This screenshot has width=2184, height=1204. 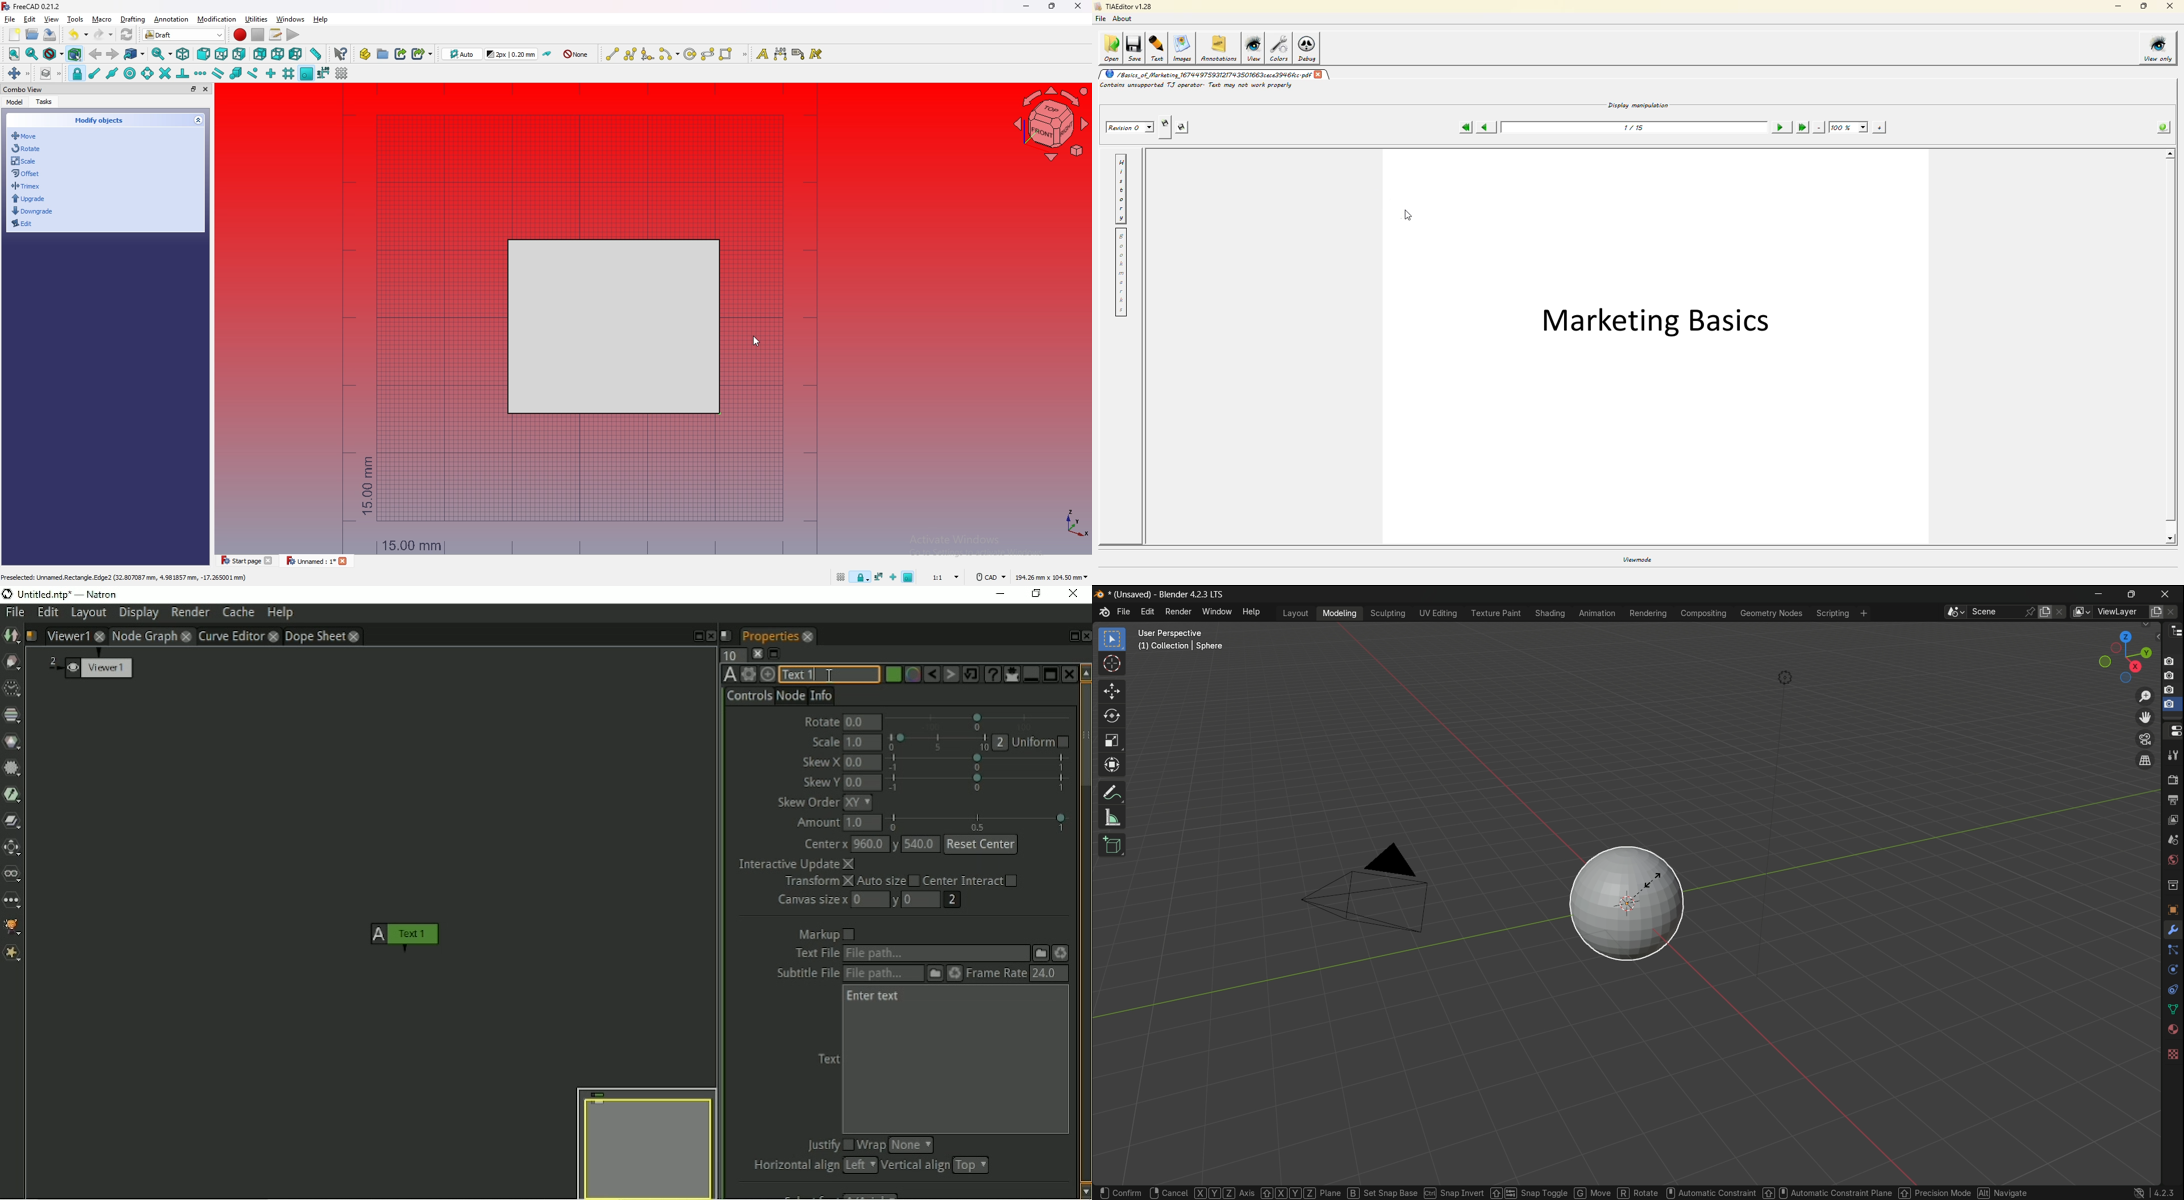 What do you see at coordinates (28, 199) in the screenshot?
I see `upgrade` at bounding box center [28, 199].